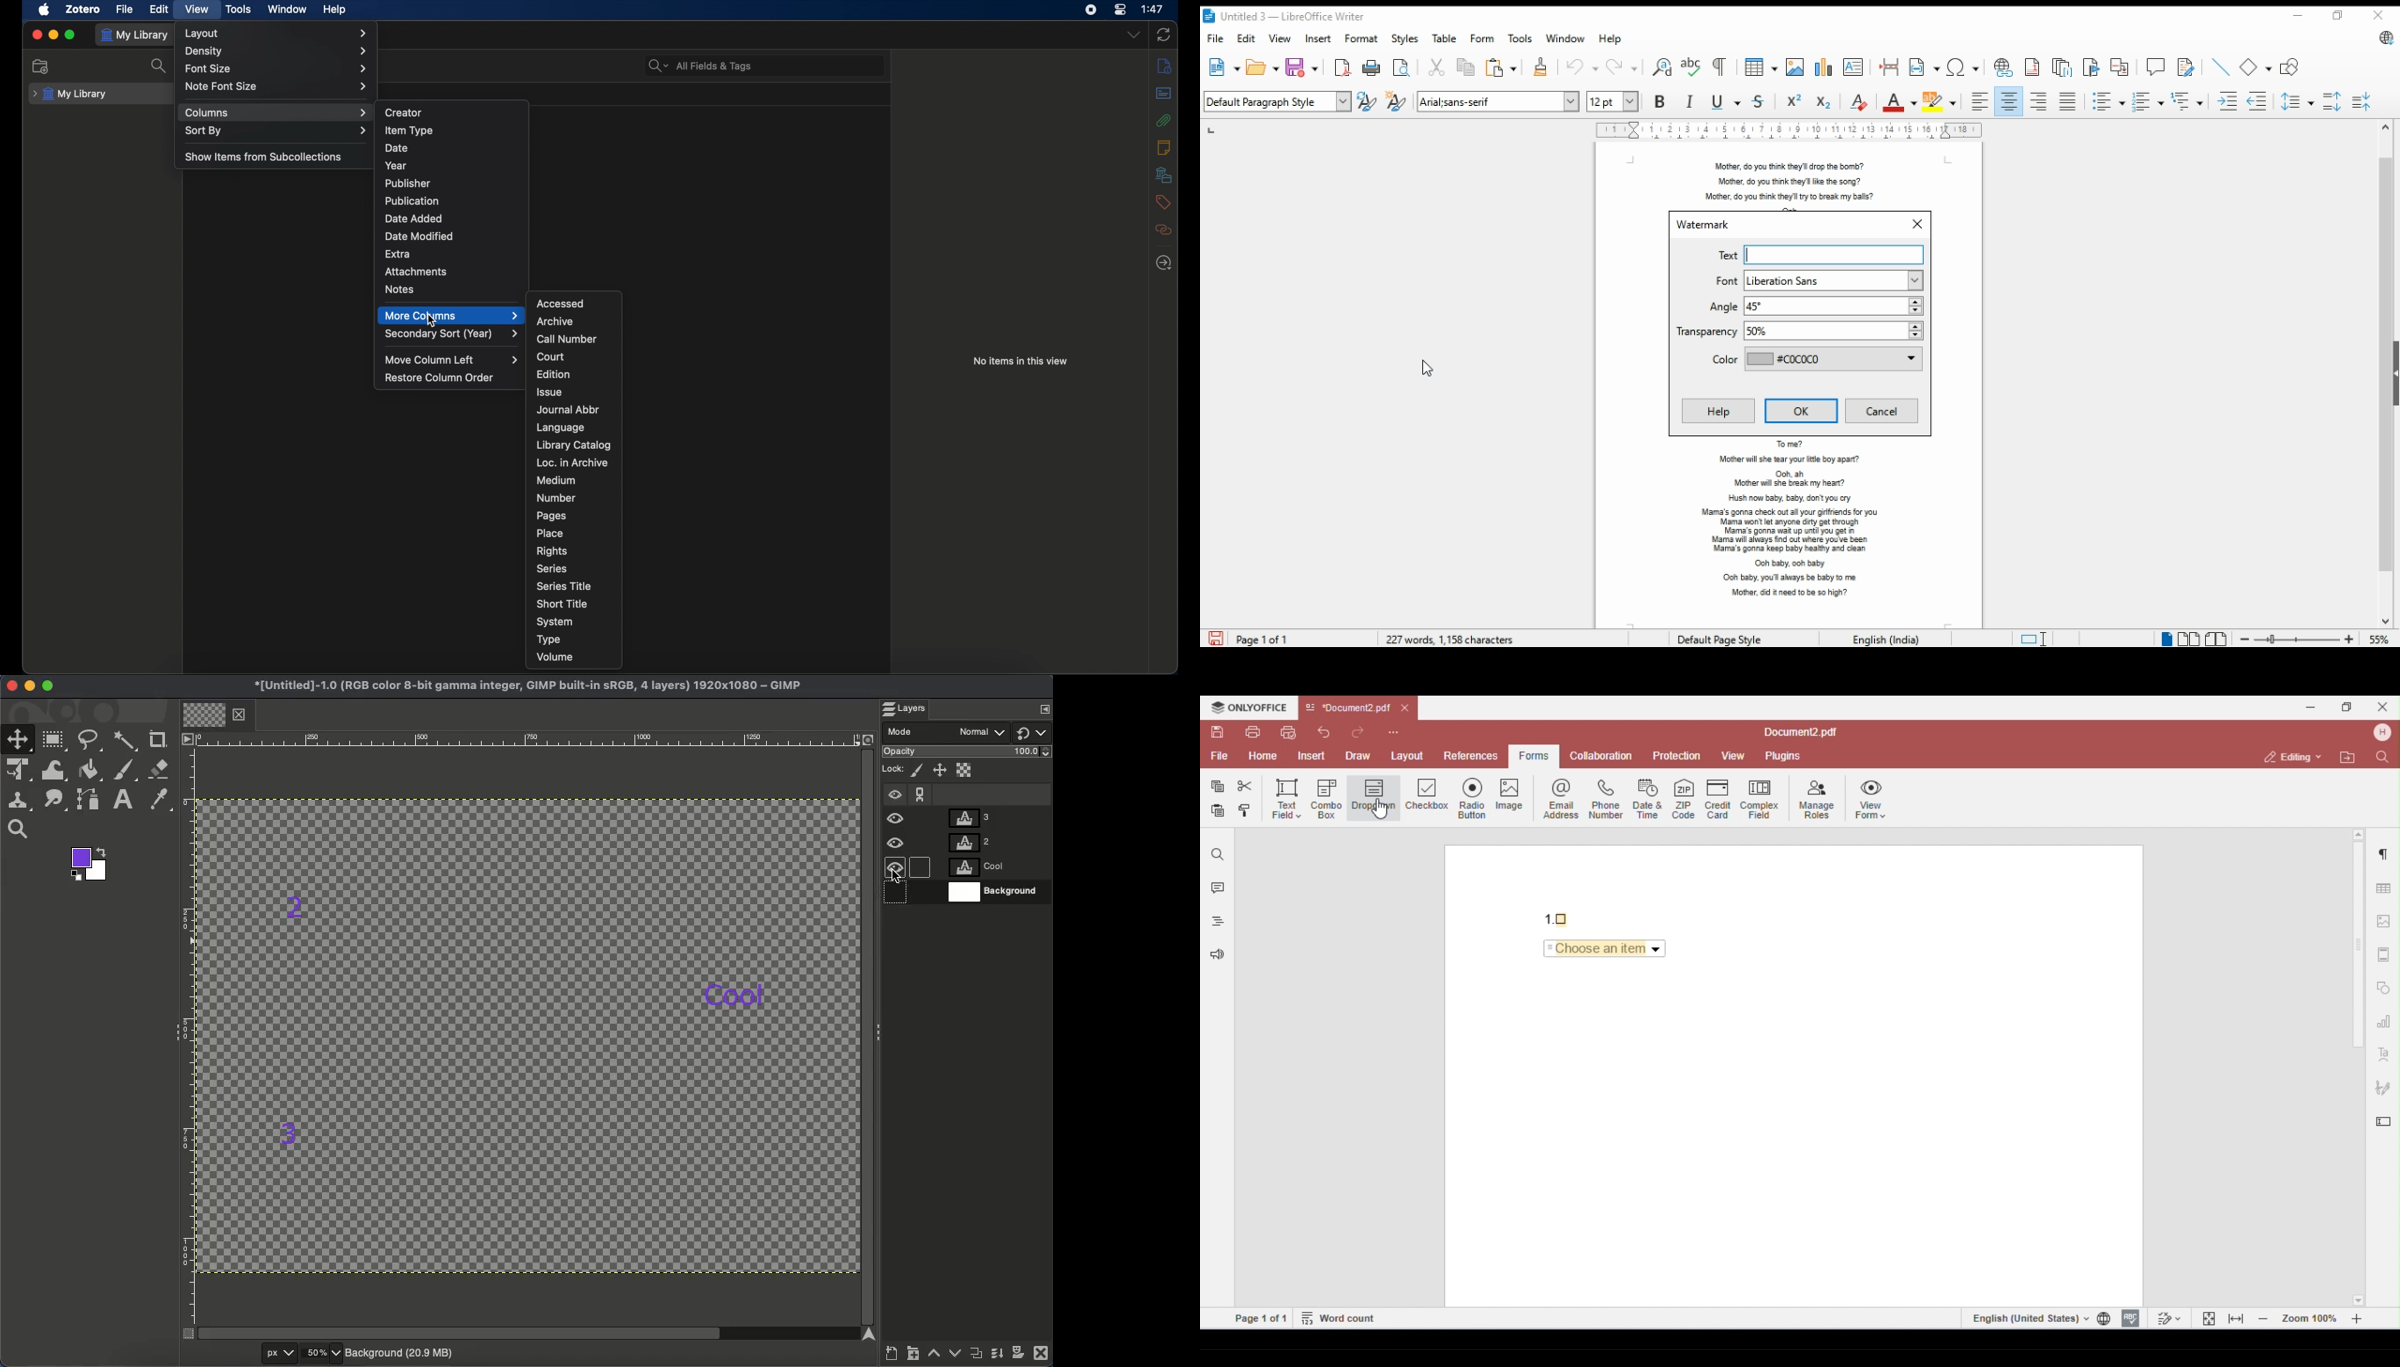  What do you see at coordinates (1262, 68) in the screenshot?
I see `open` at bounding box center [1262, 68].